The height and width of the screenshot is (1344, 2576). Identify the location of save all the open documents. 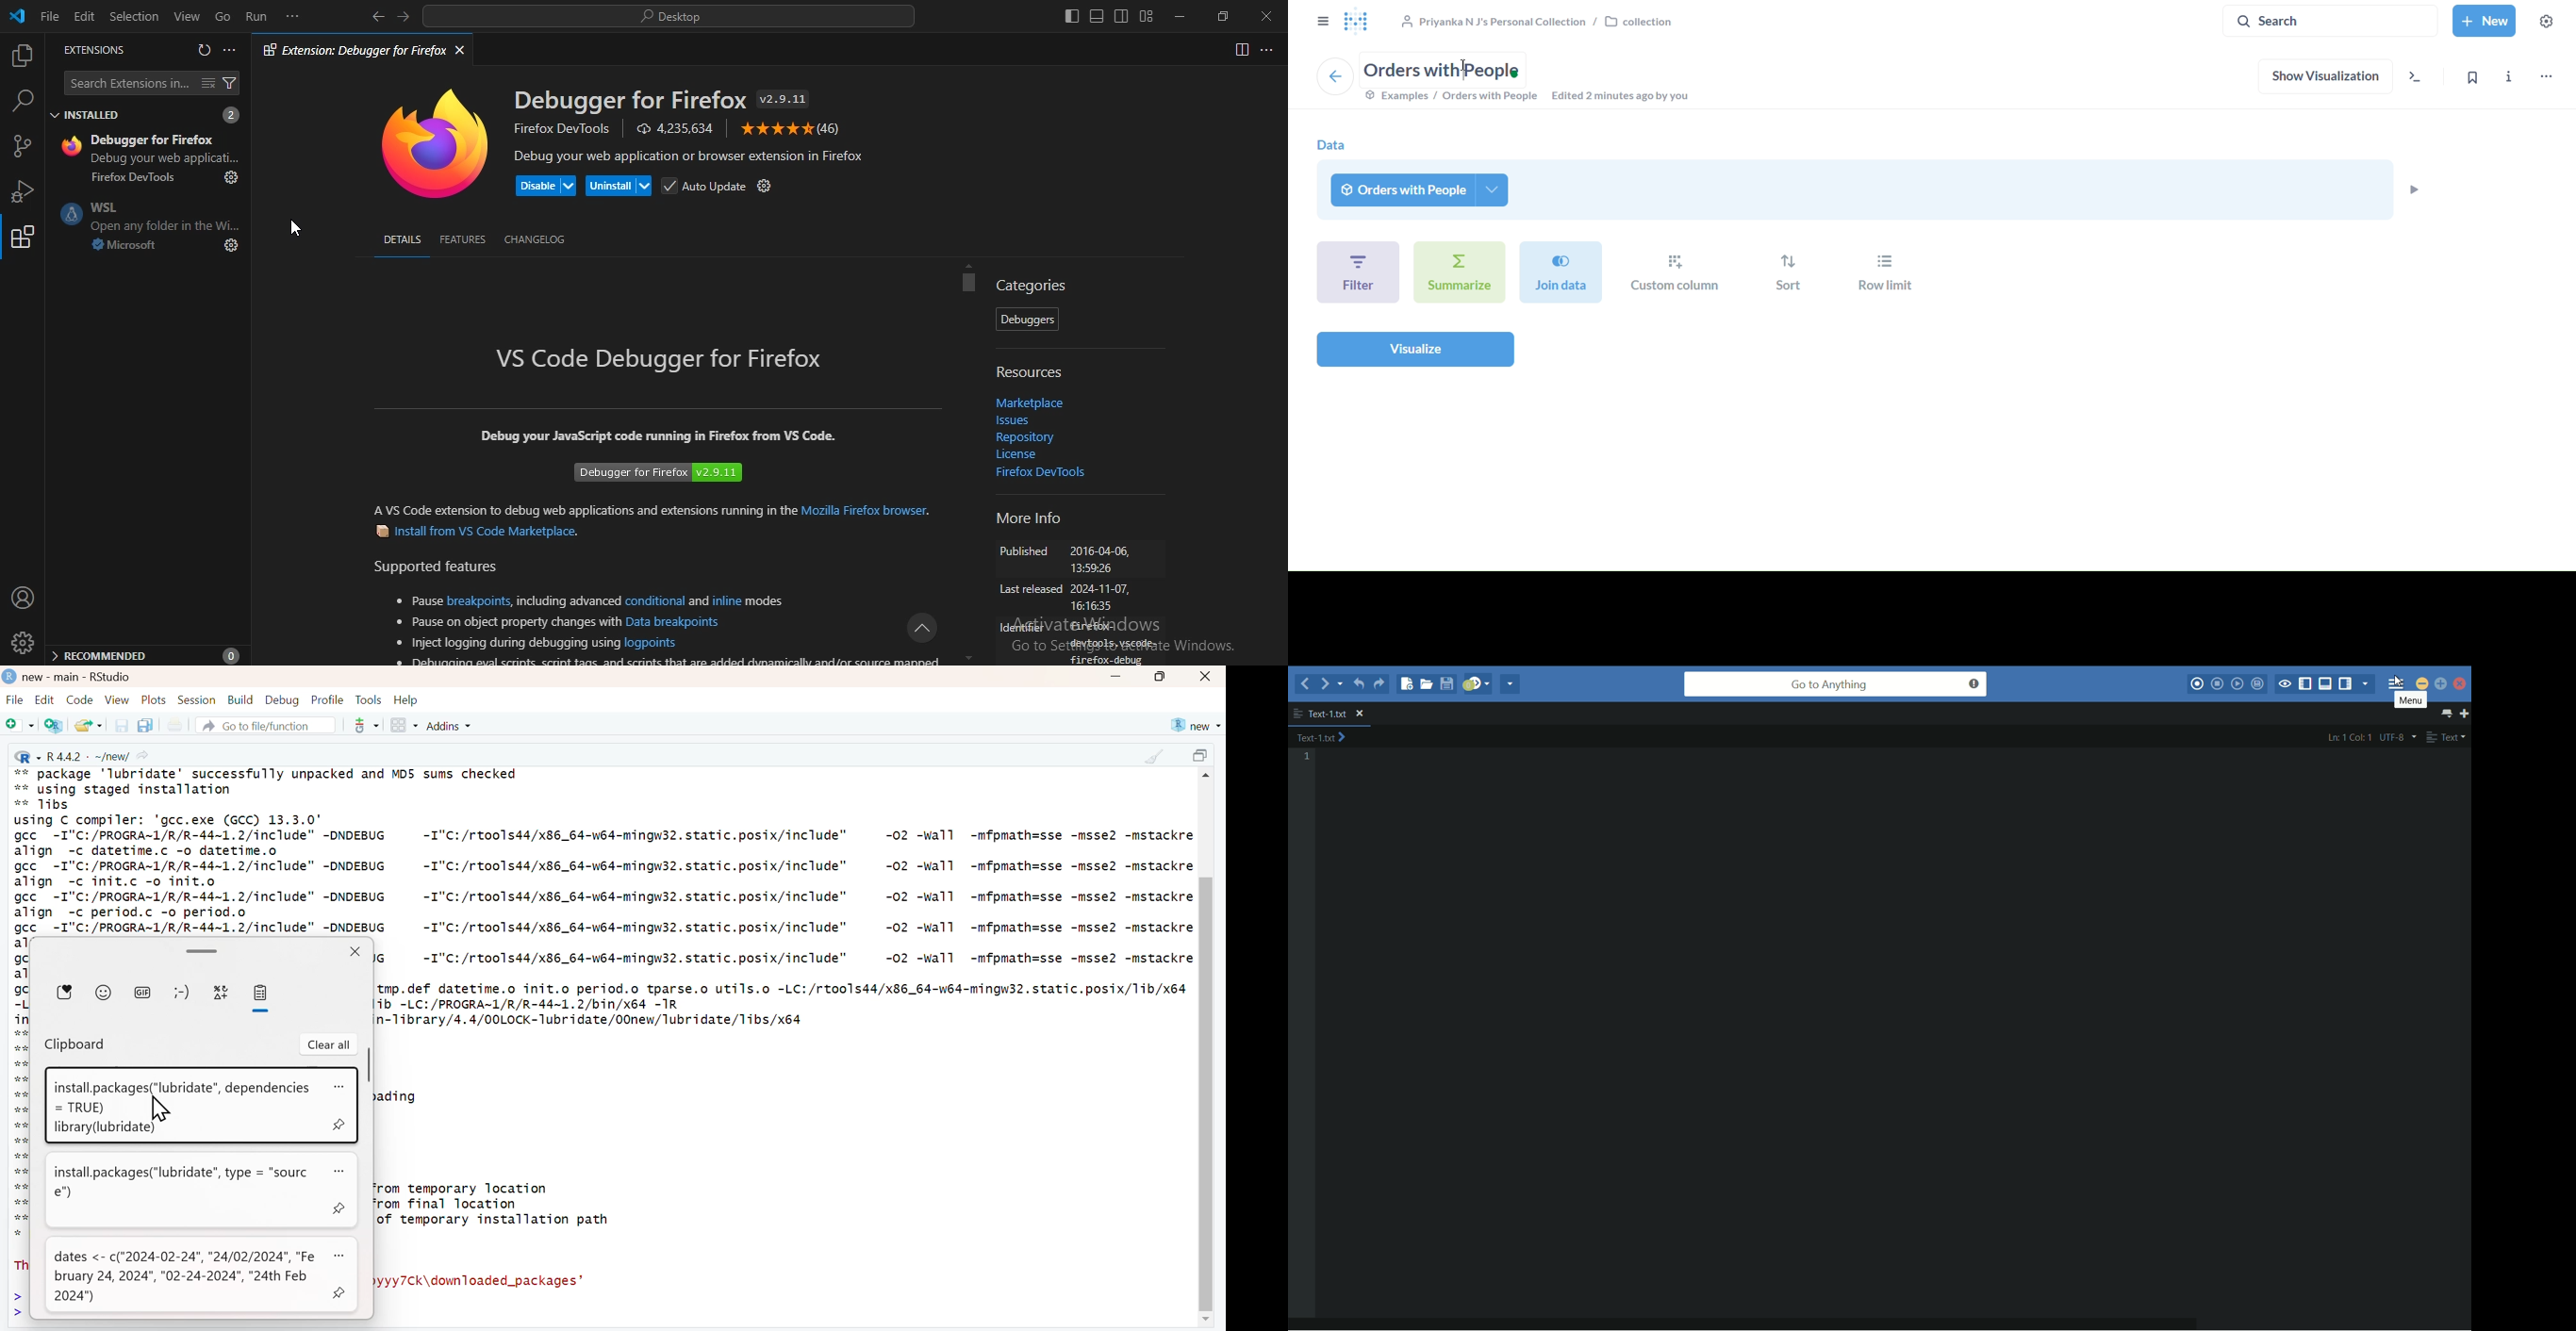
(145, 724).